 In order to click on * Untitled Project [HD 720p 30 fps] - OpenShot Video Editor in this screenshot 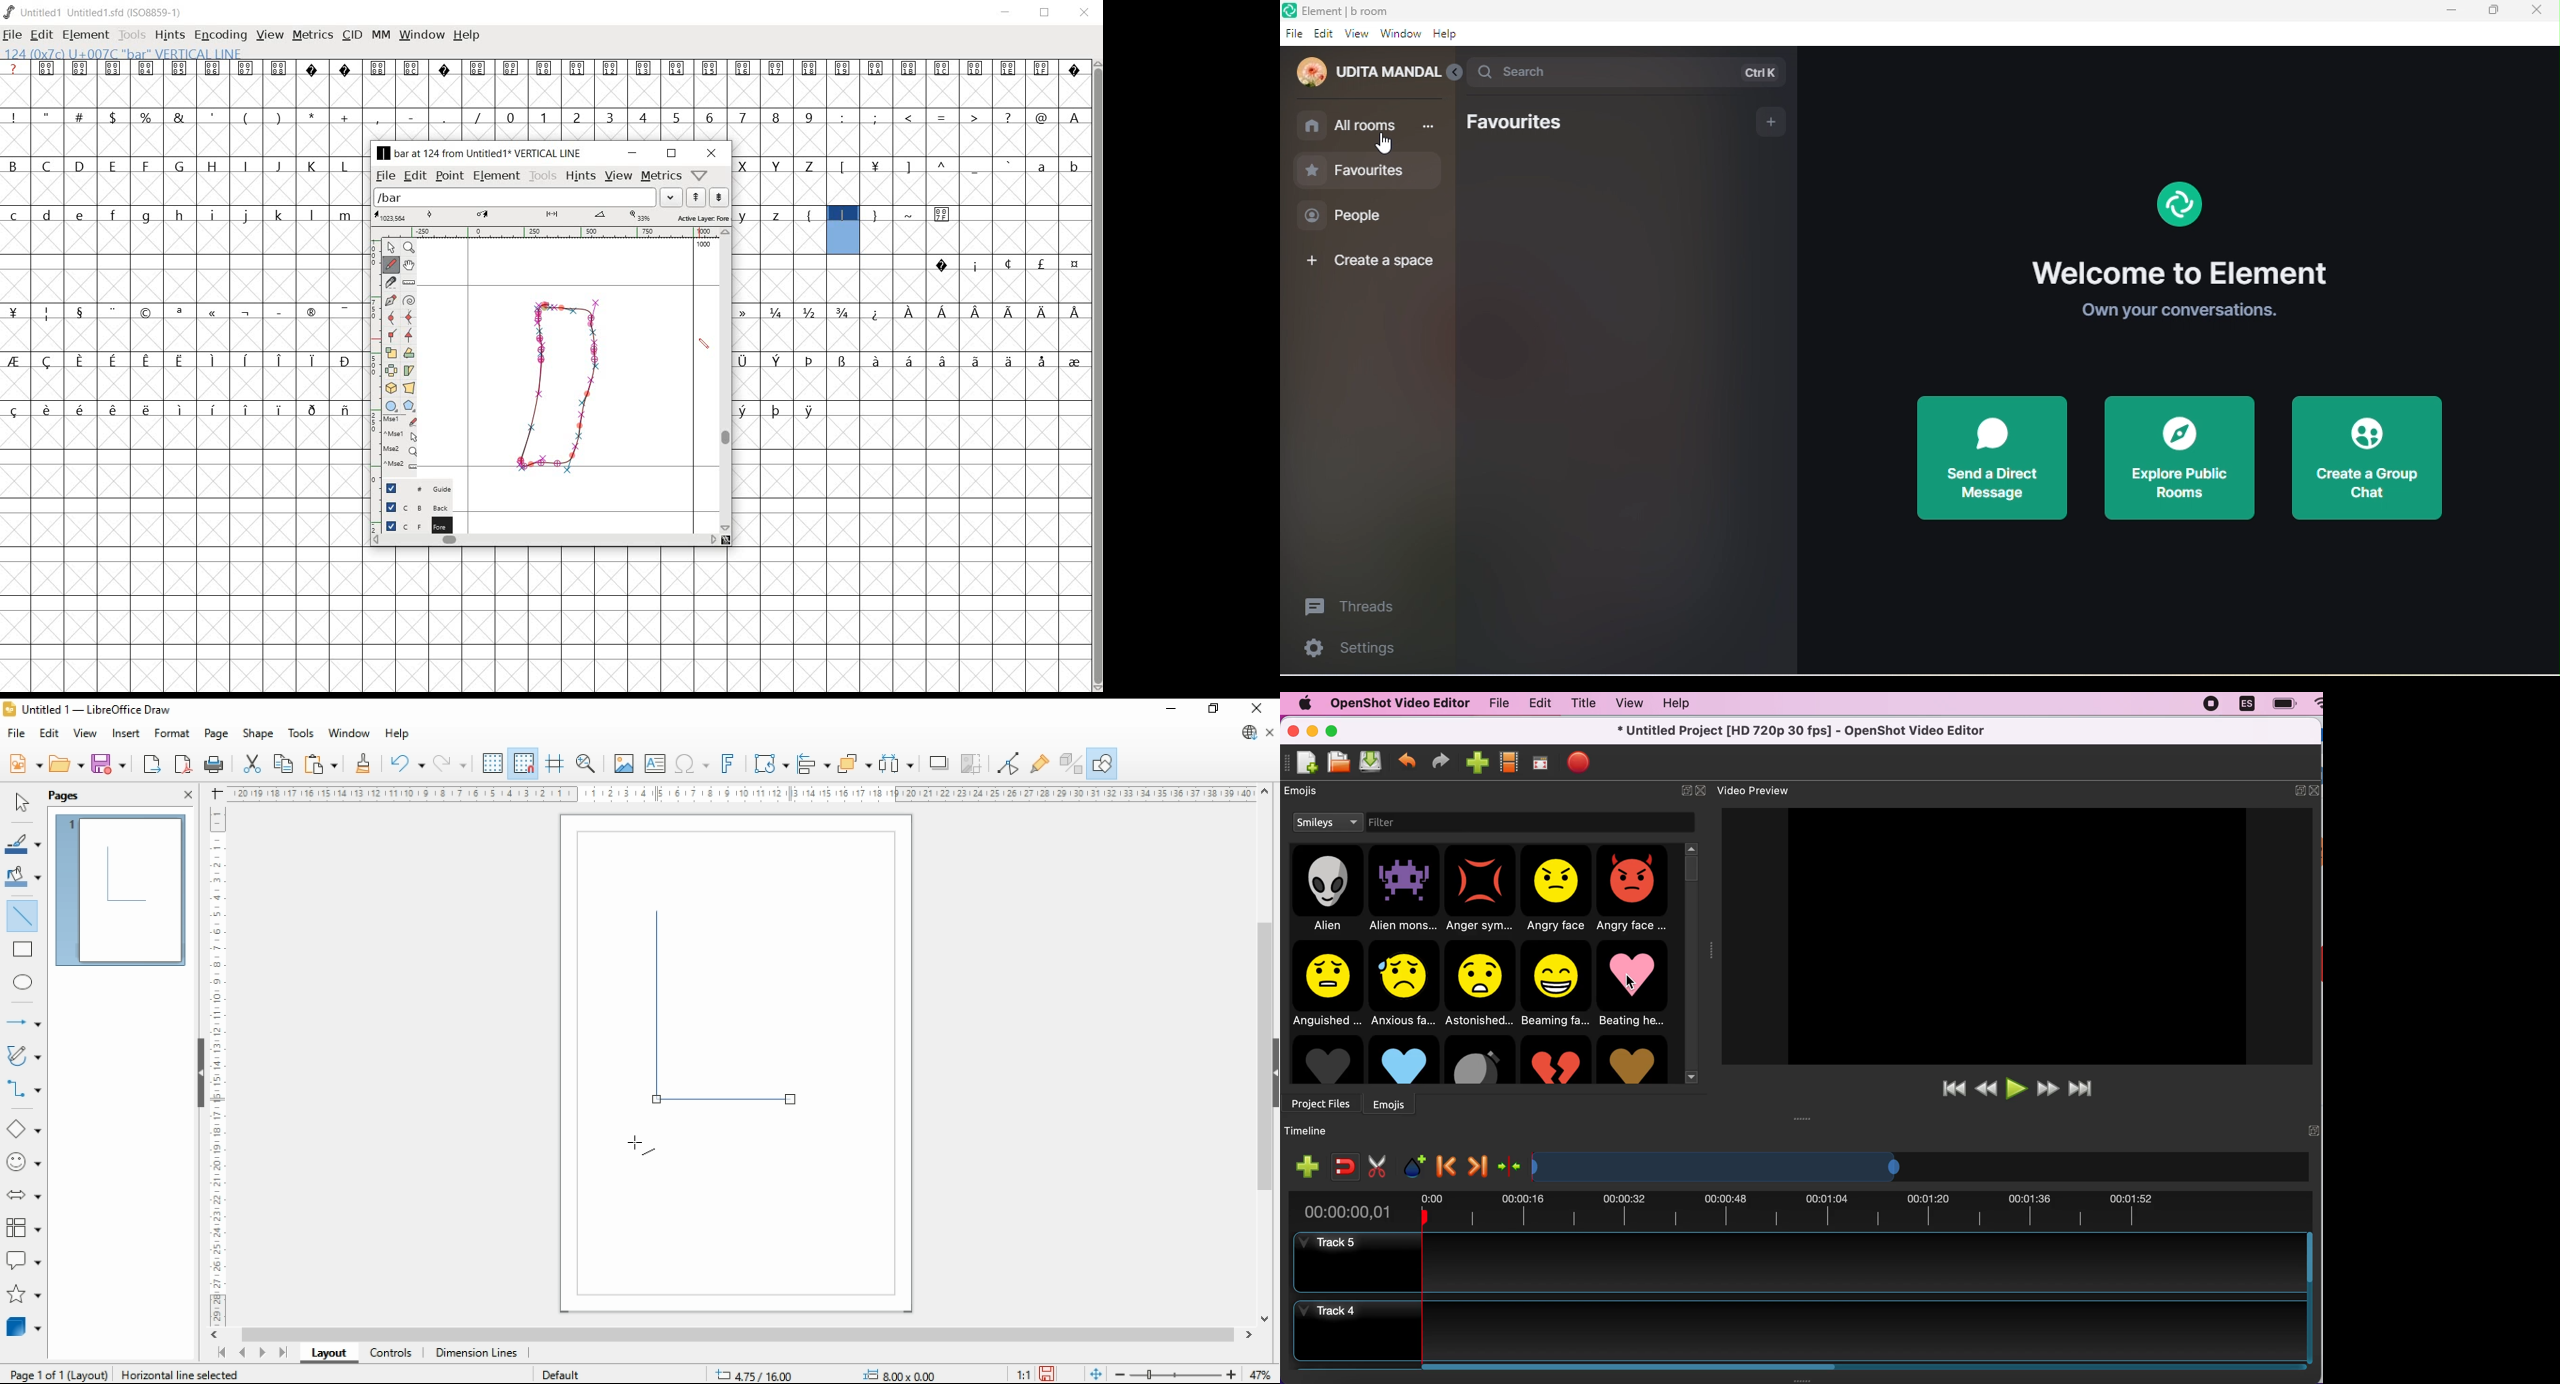, I will do `click(1805, 730)`.